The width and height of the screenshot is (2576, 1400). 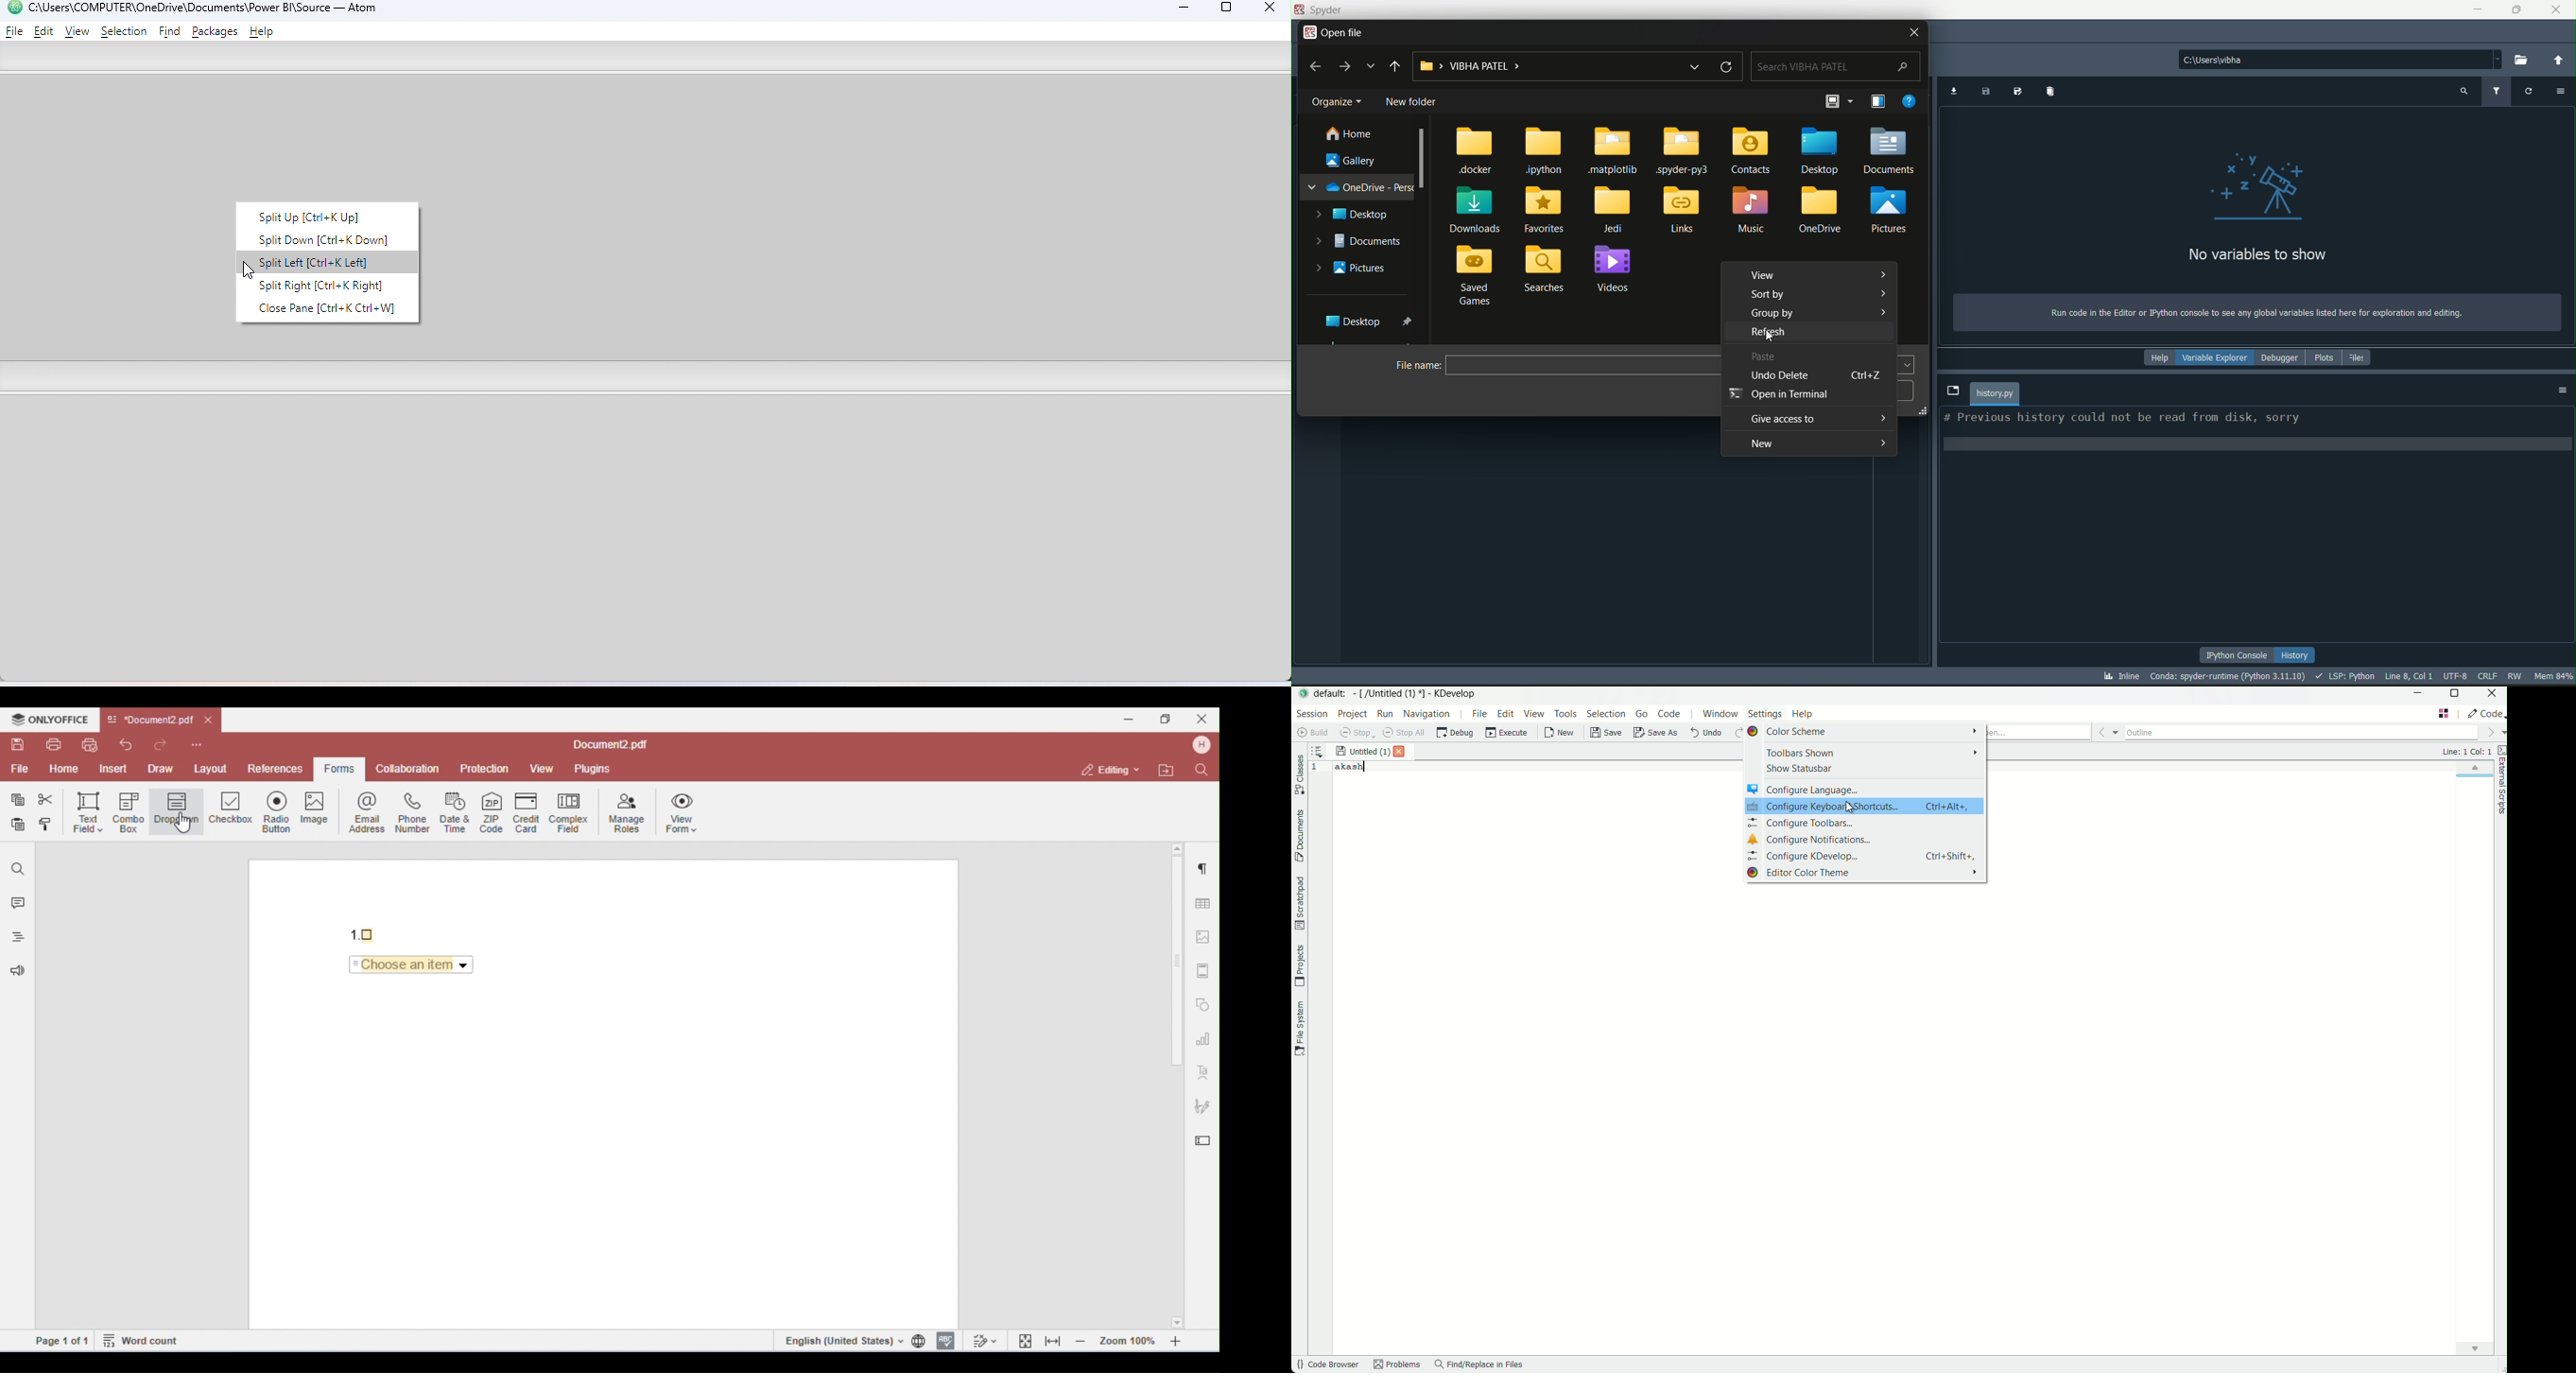 I want to click on graphics, so click(x=2259, y=187).